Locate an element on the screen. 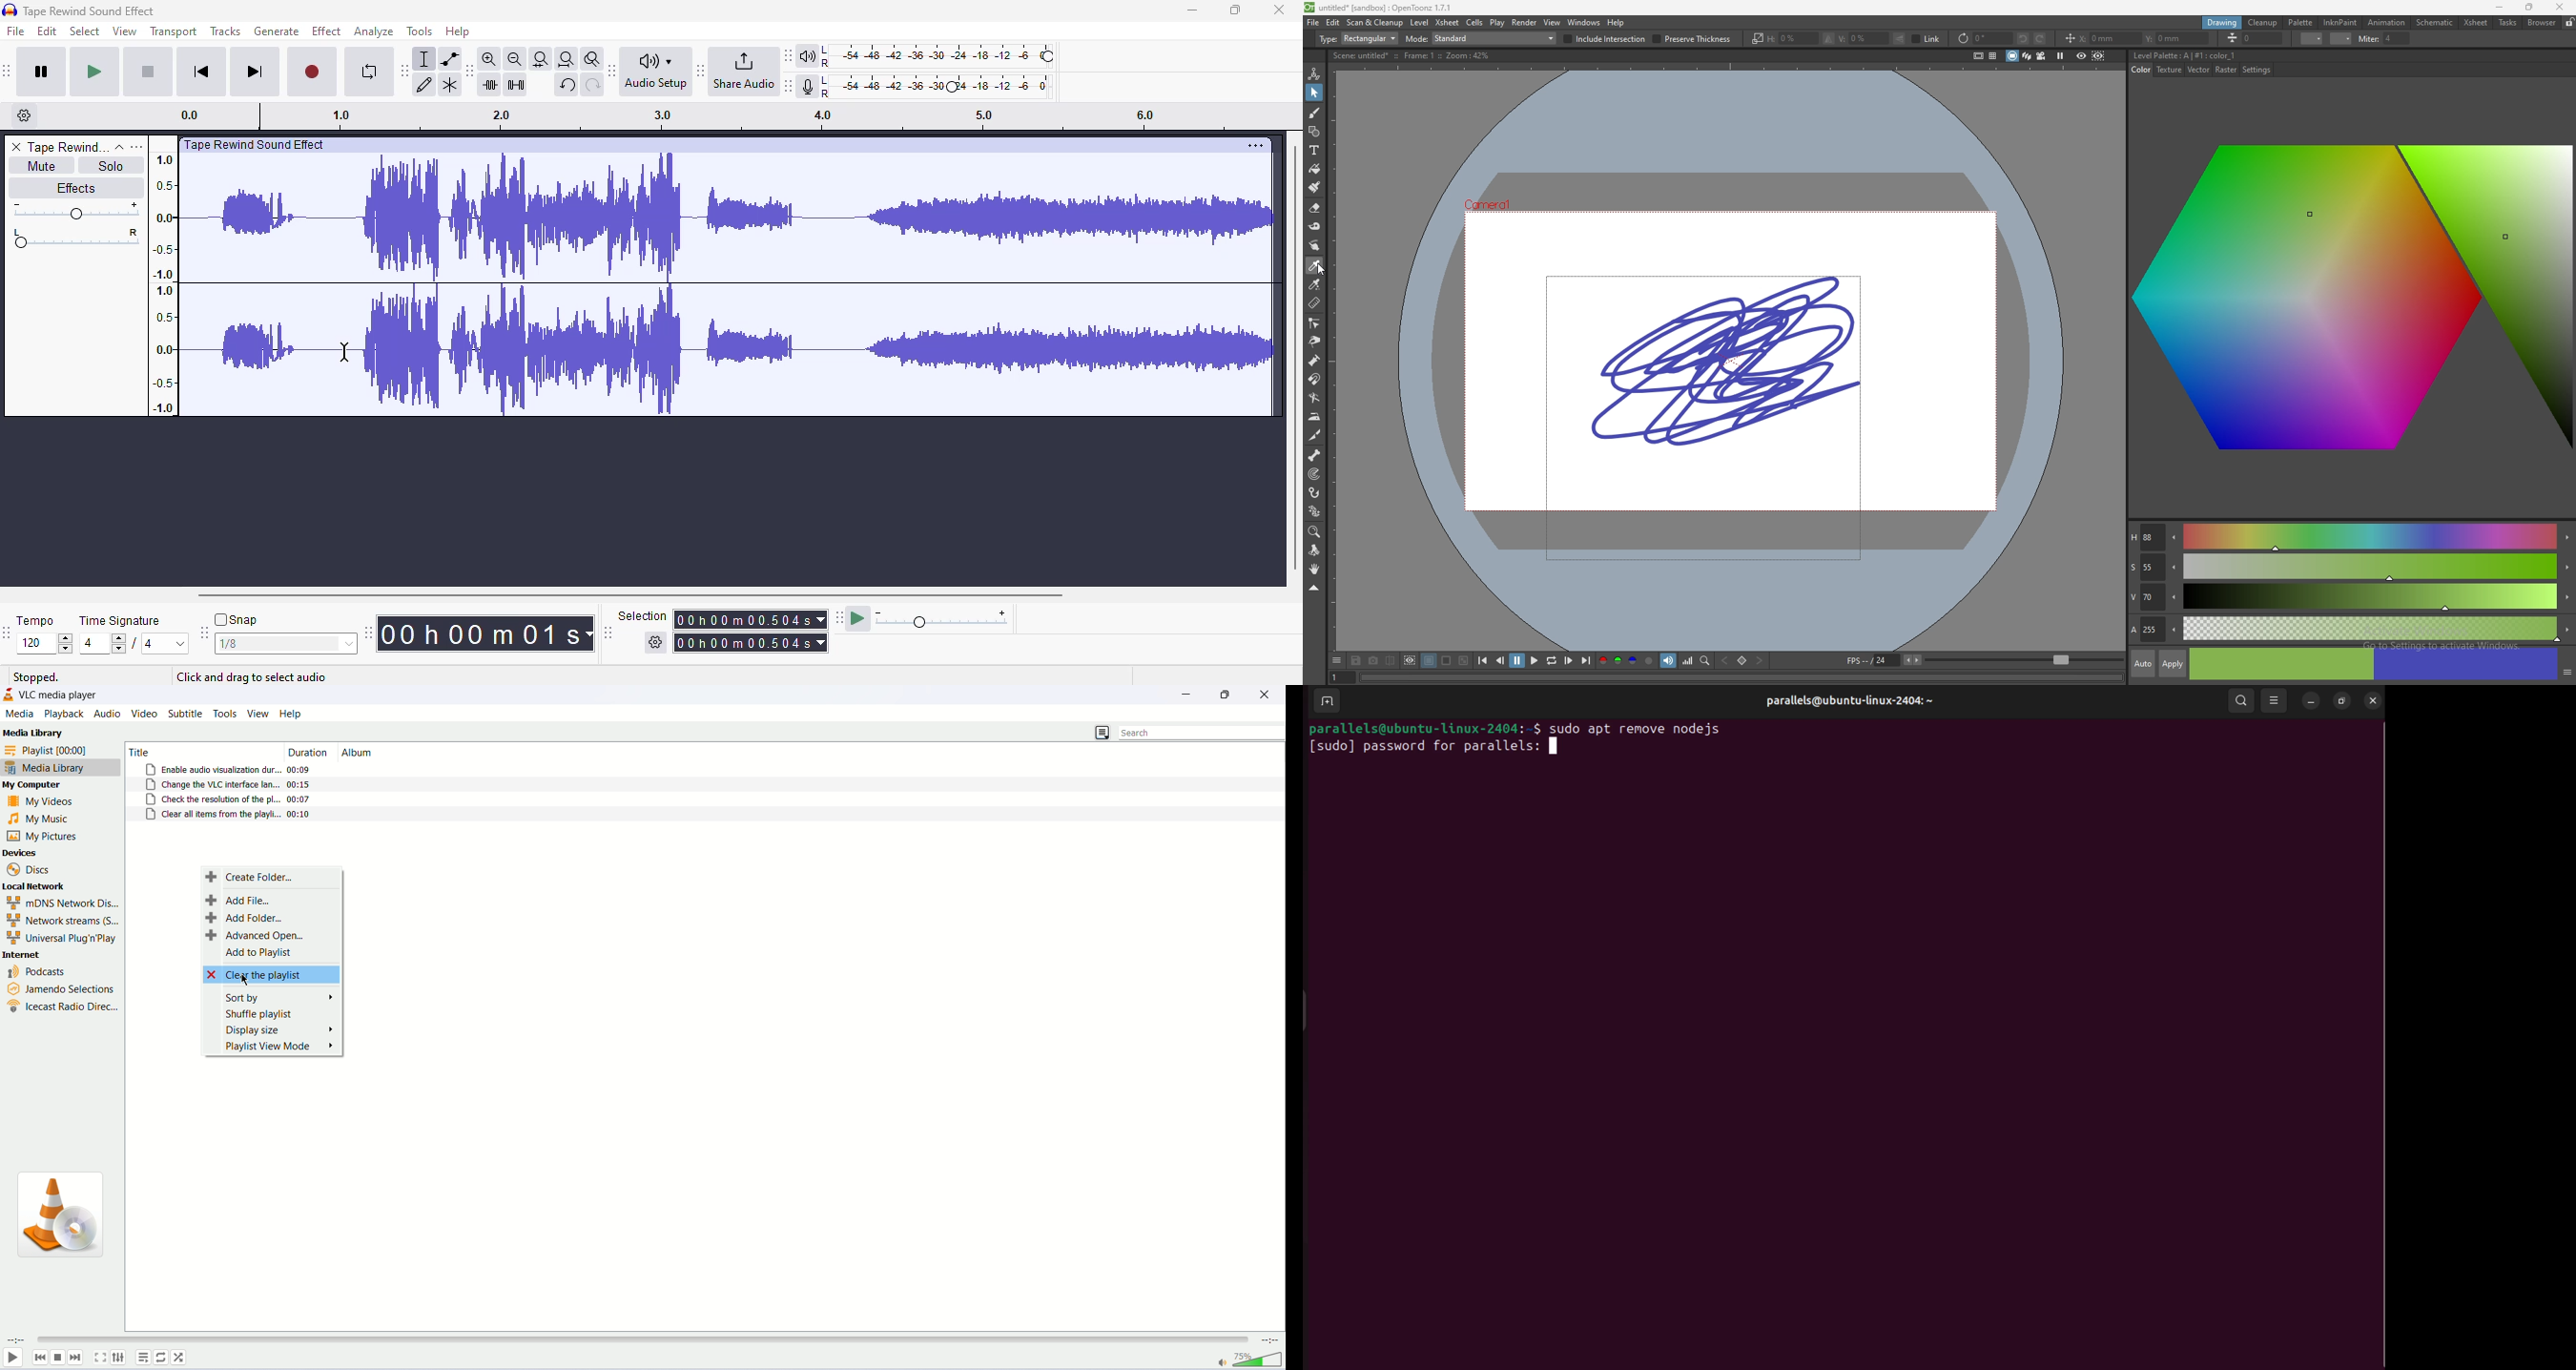  type is located at coordinates (1359, 38).